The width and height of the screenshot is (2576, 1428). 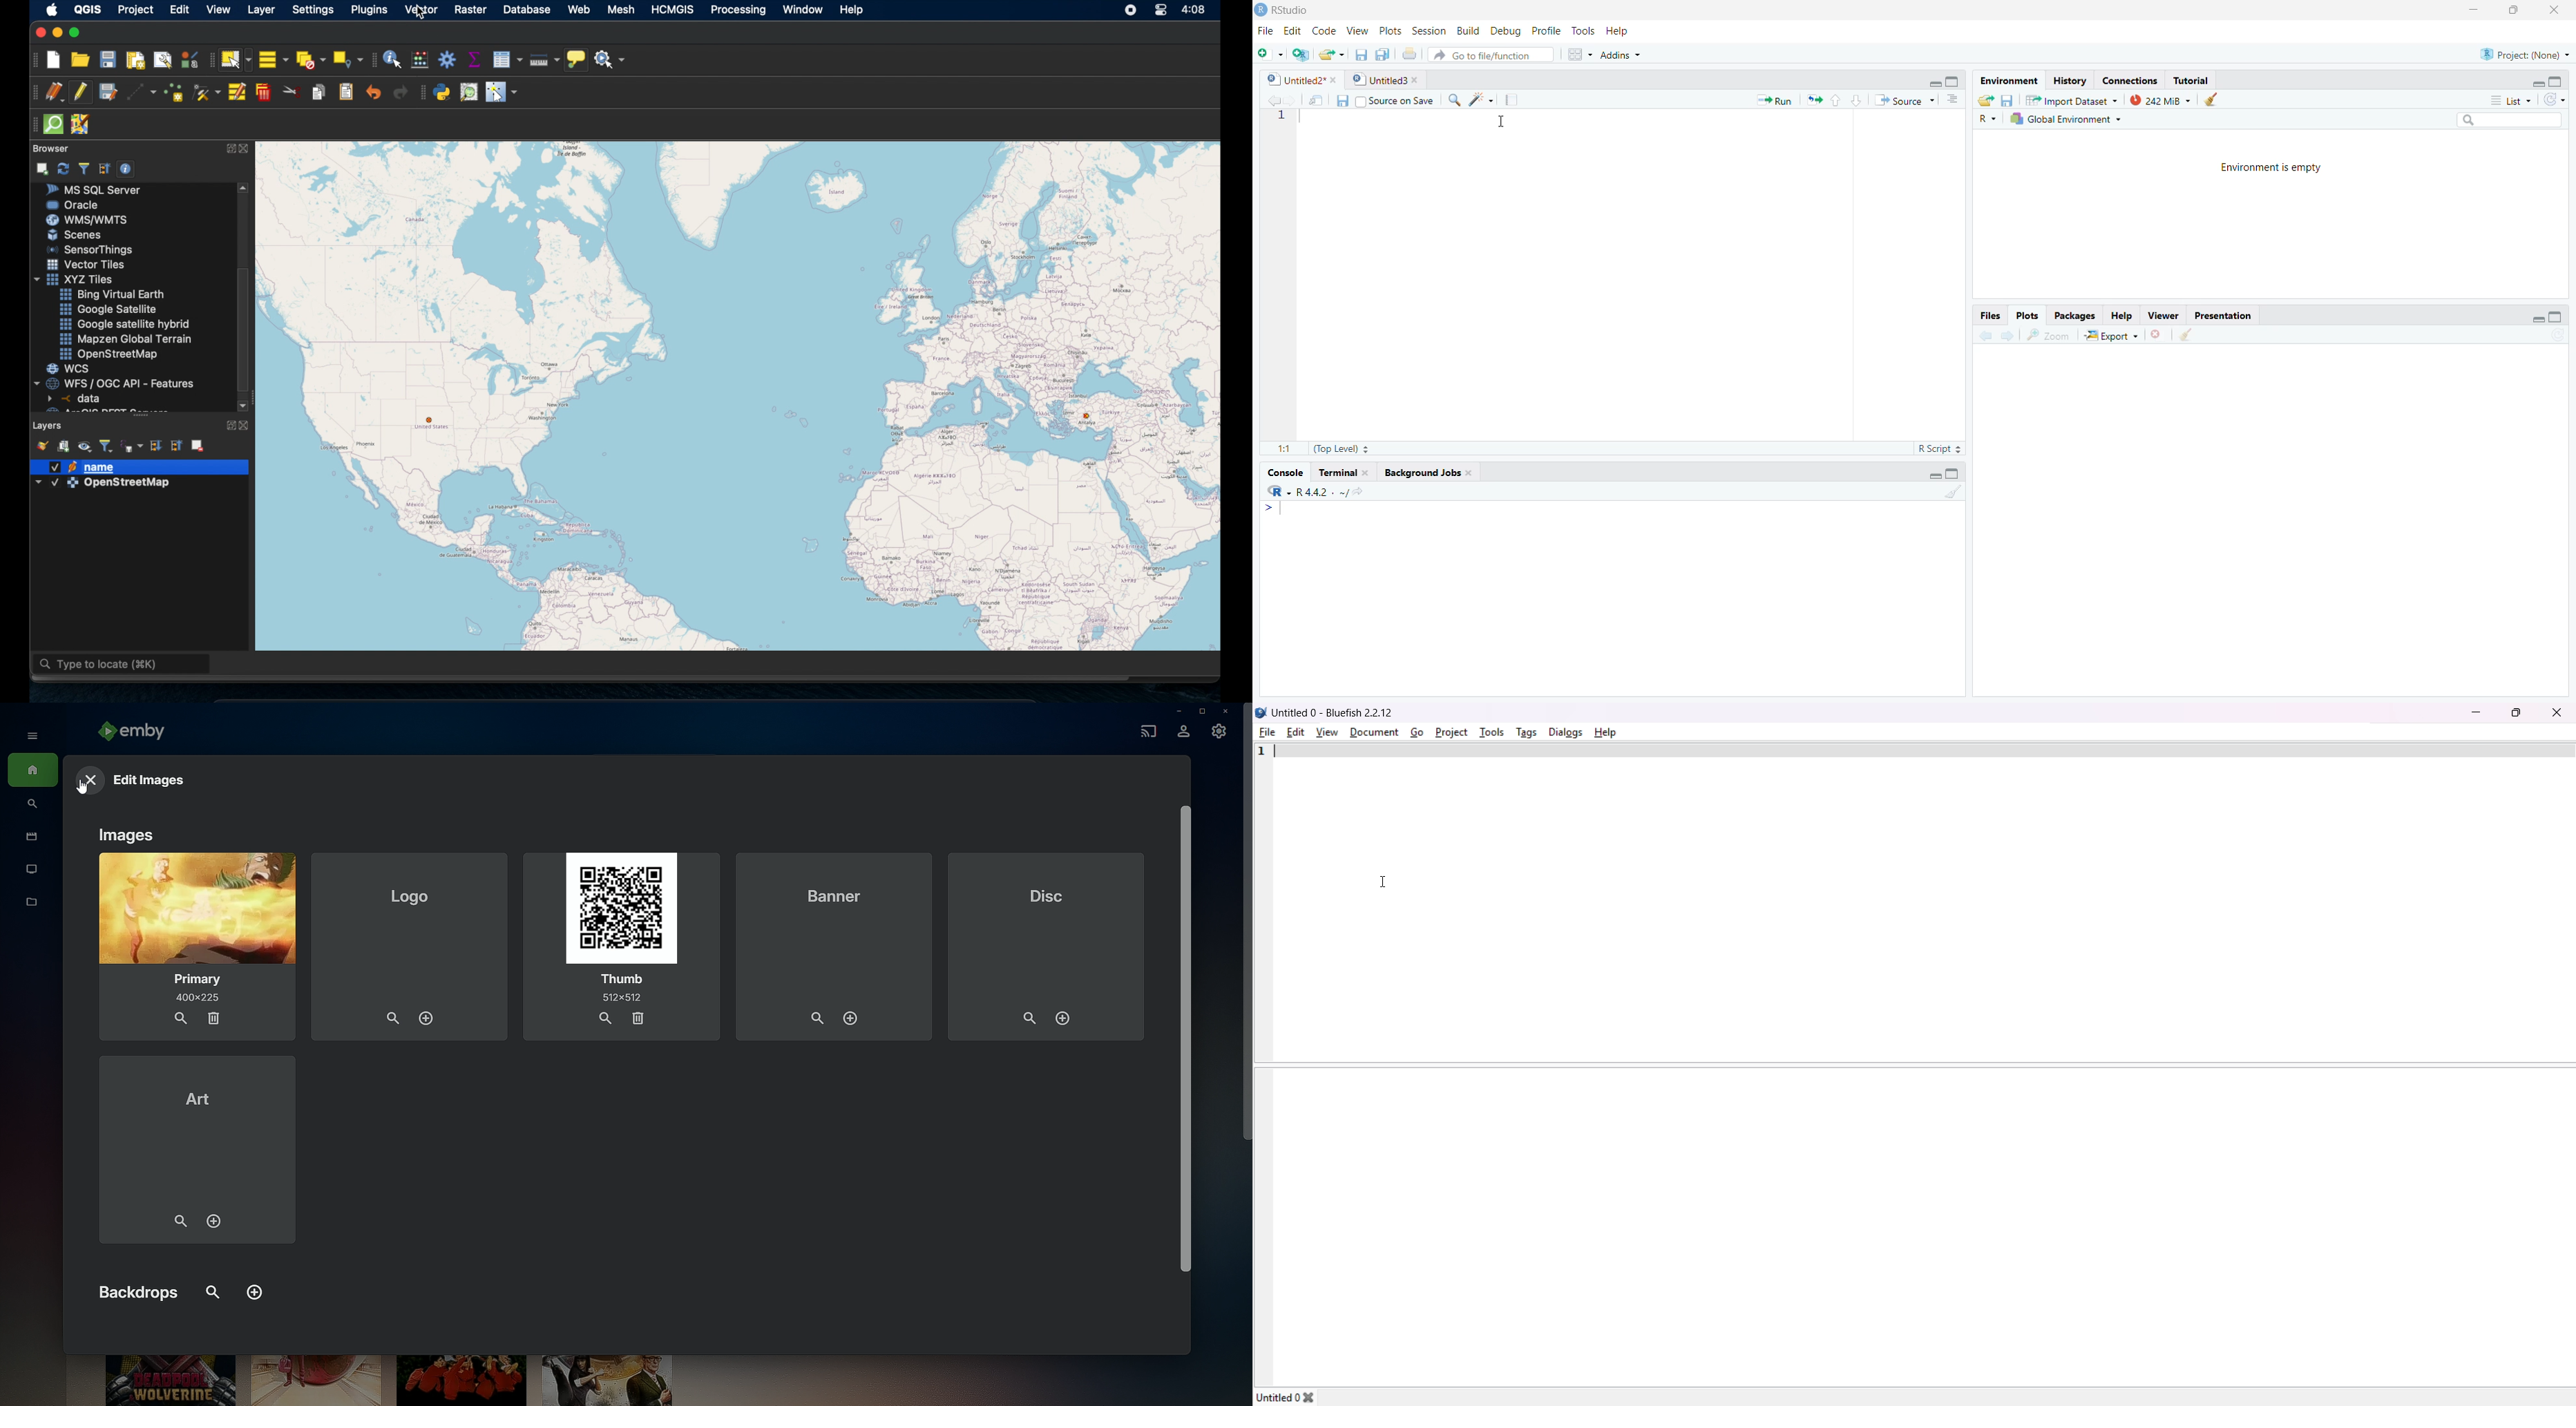 I want to click on Files, so click(x=1991, y=316).